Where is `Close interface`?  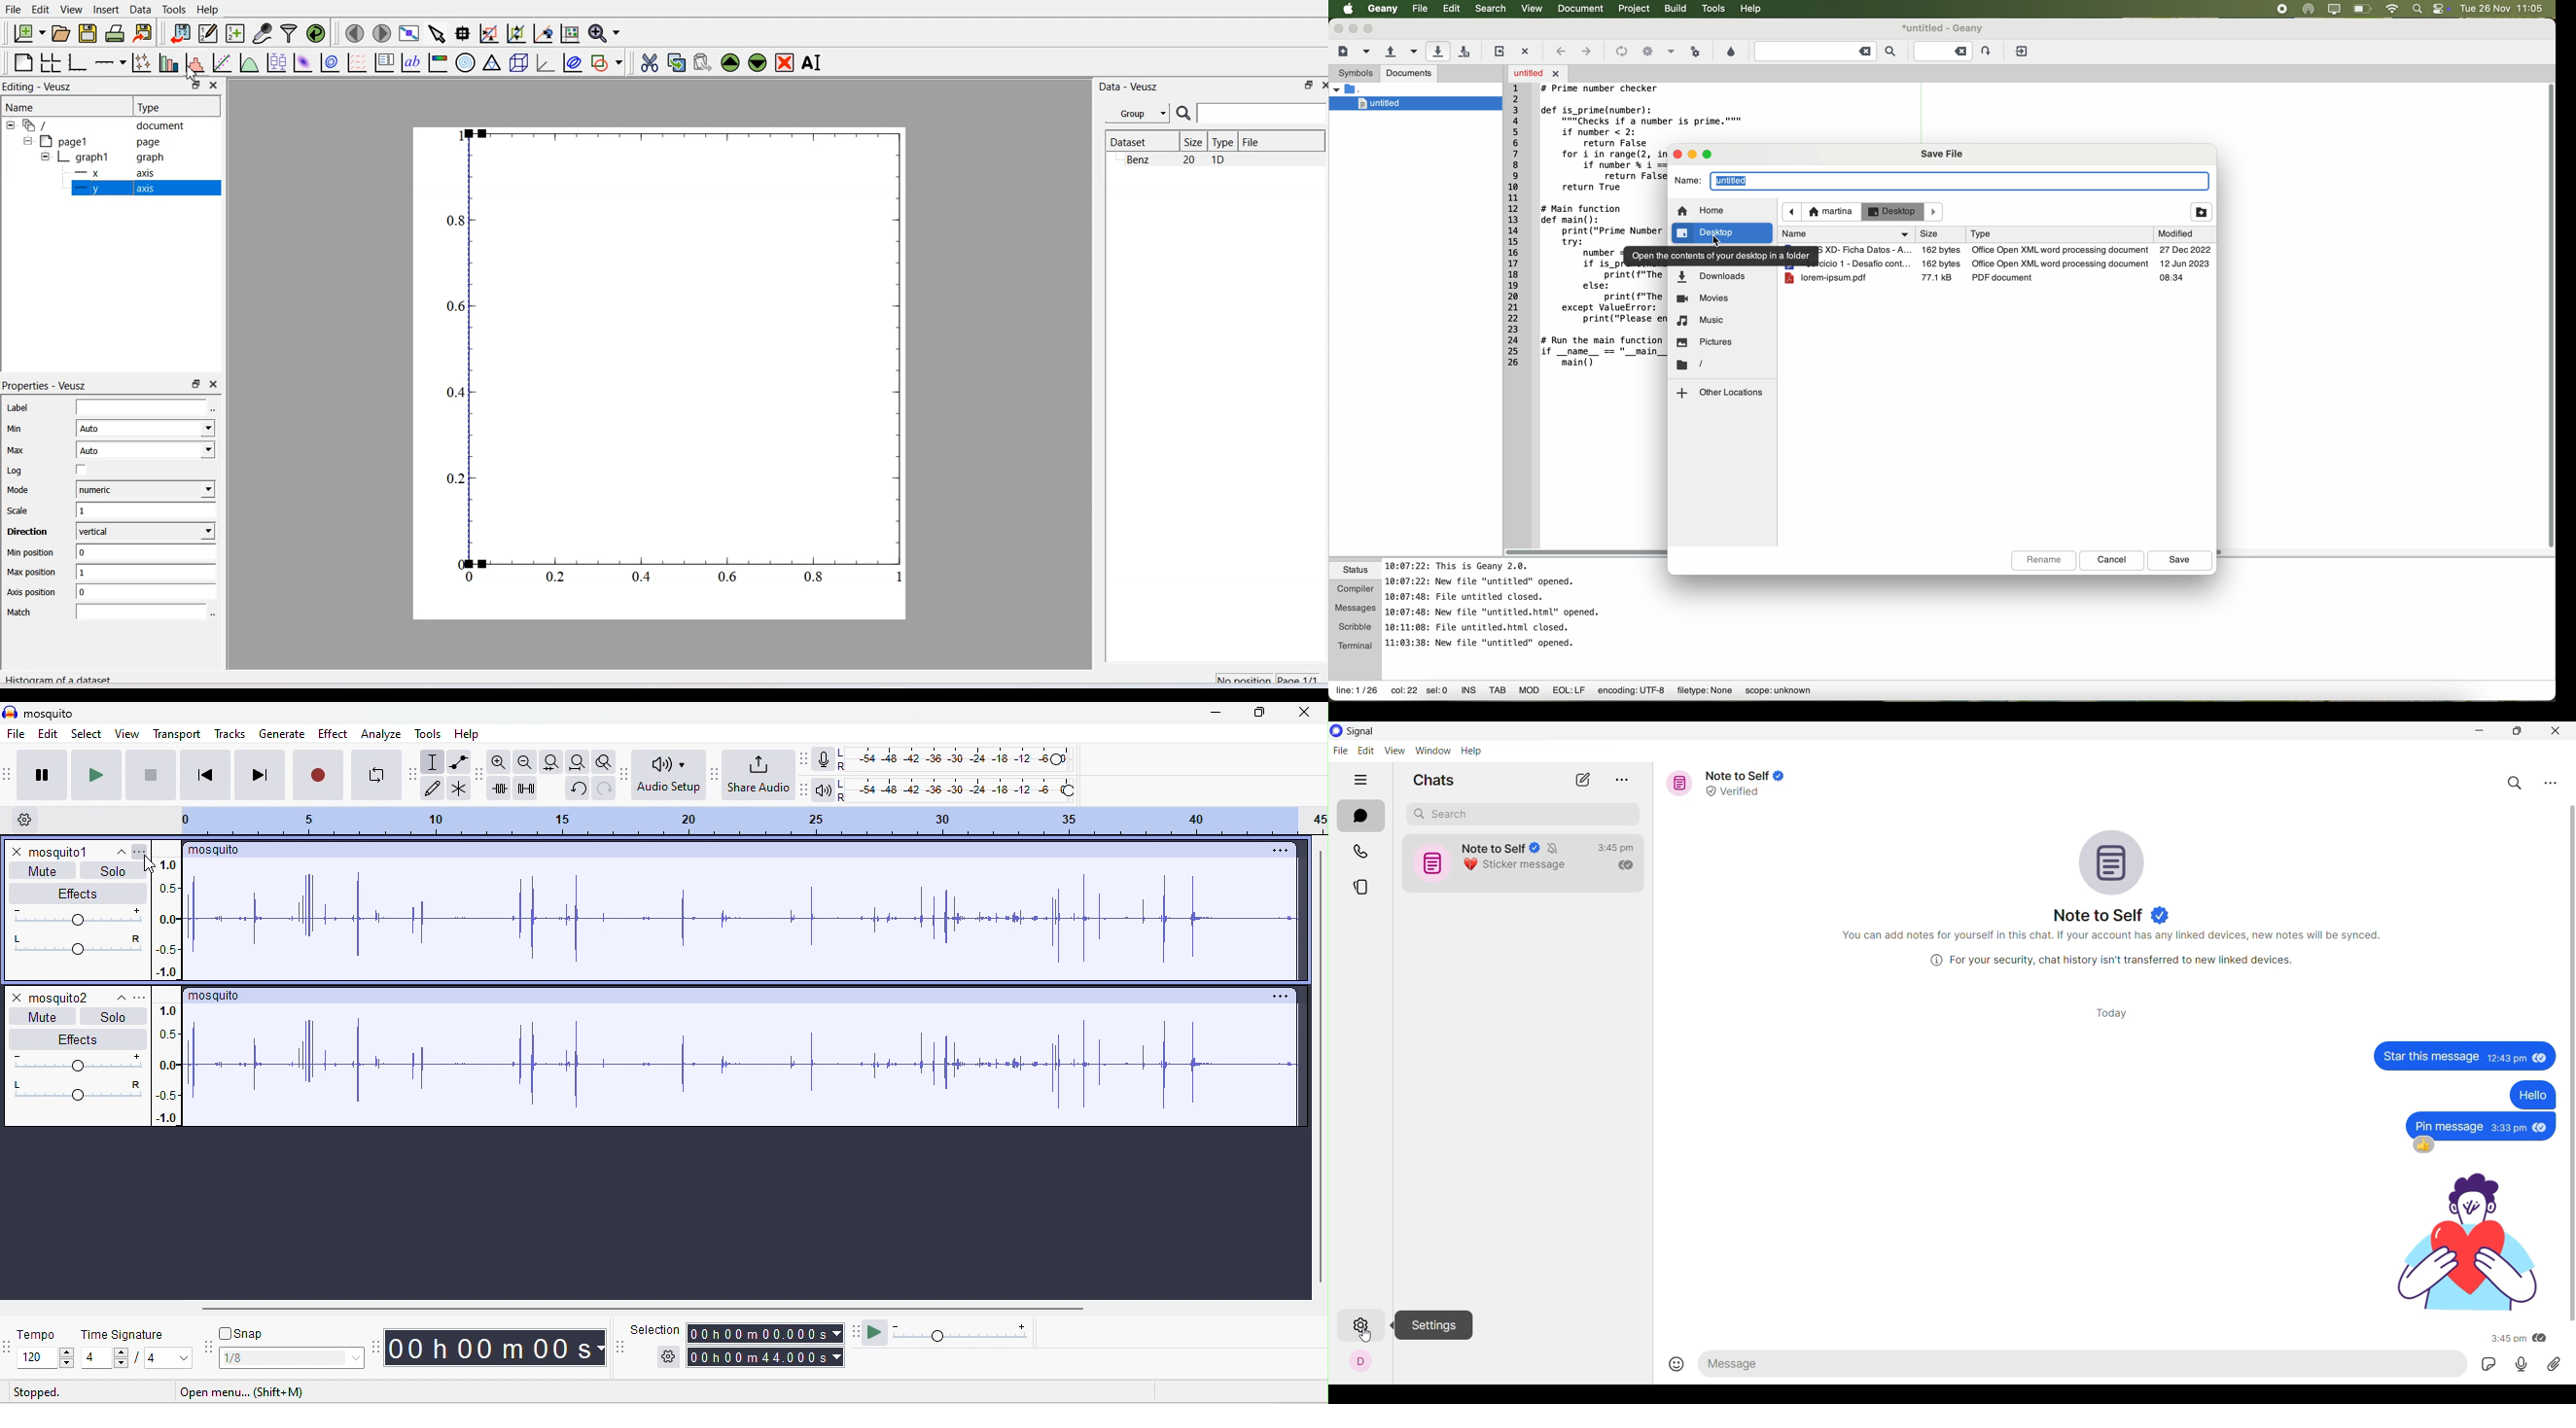
Close interface is located at coordinates (2556, 731).